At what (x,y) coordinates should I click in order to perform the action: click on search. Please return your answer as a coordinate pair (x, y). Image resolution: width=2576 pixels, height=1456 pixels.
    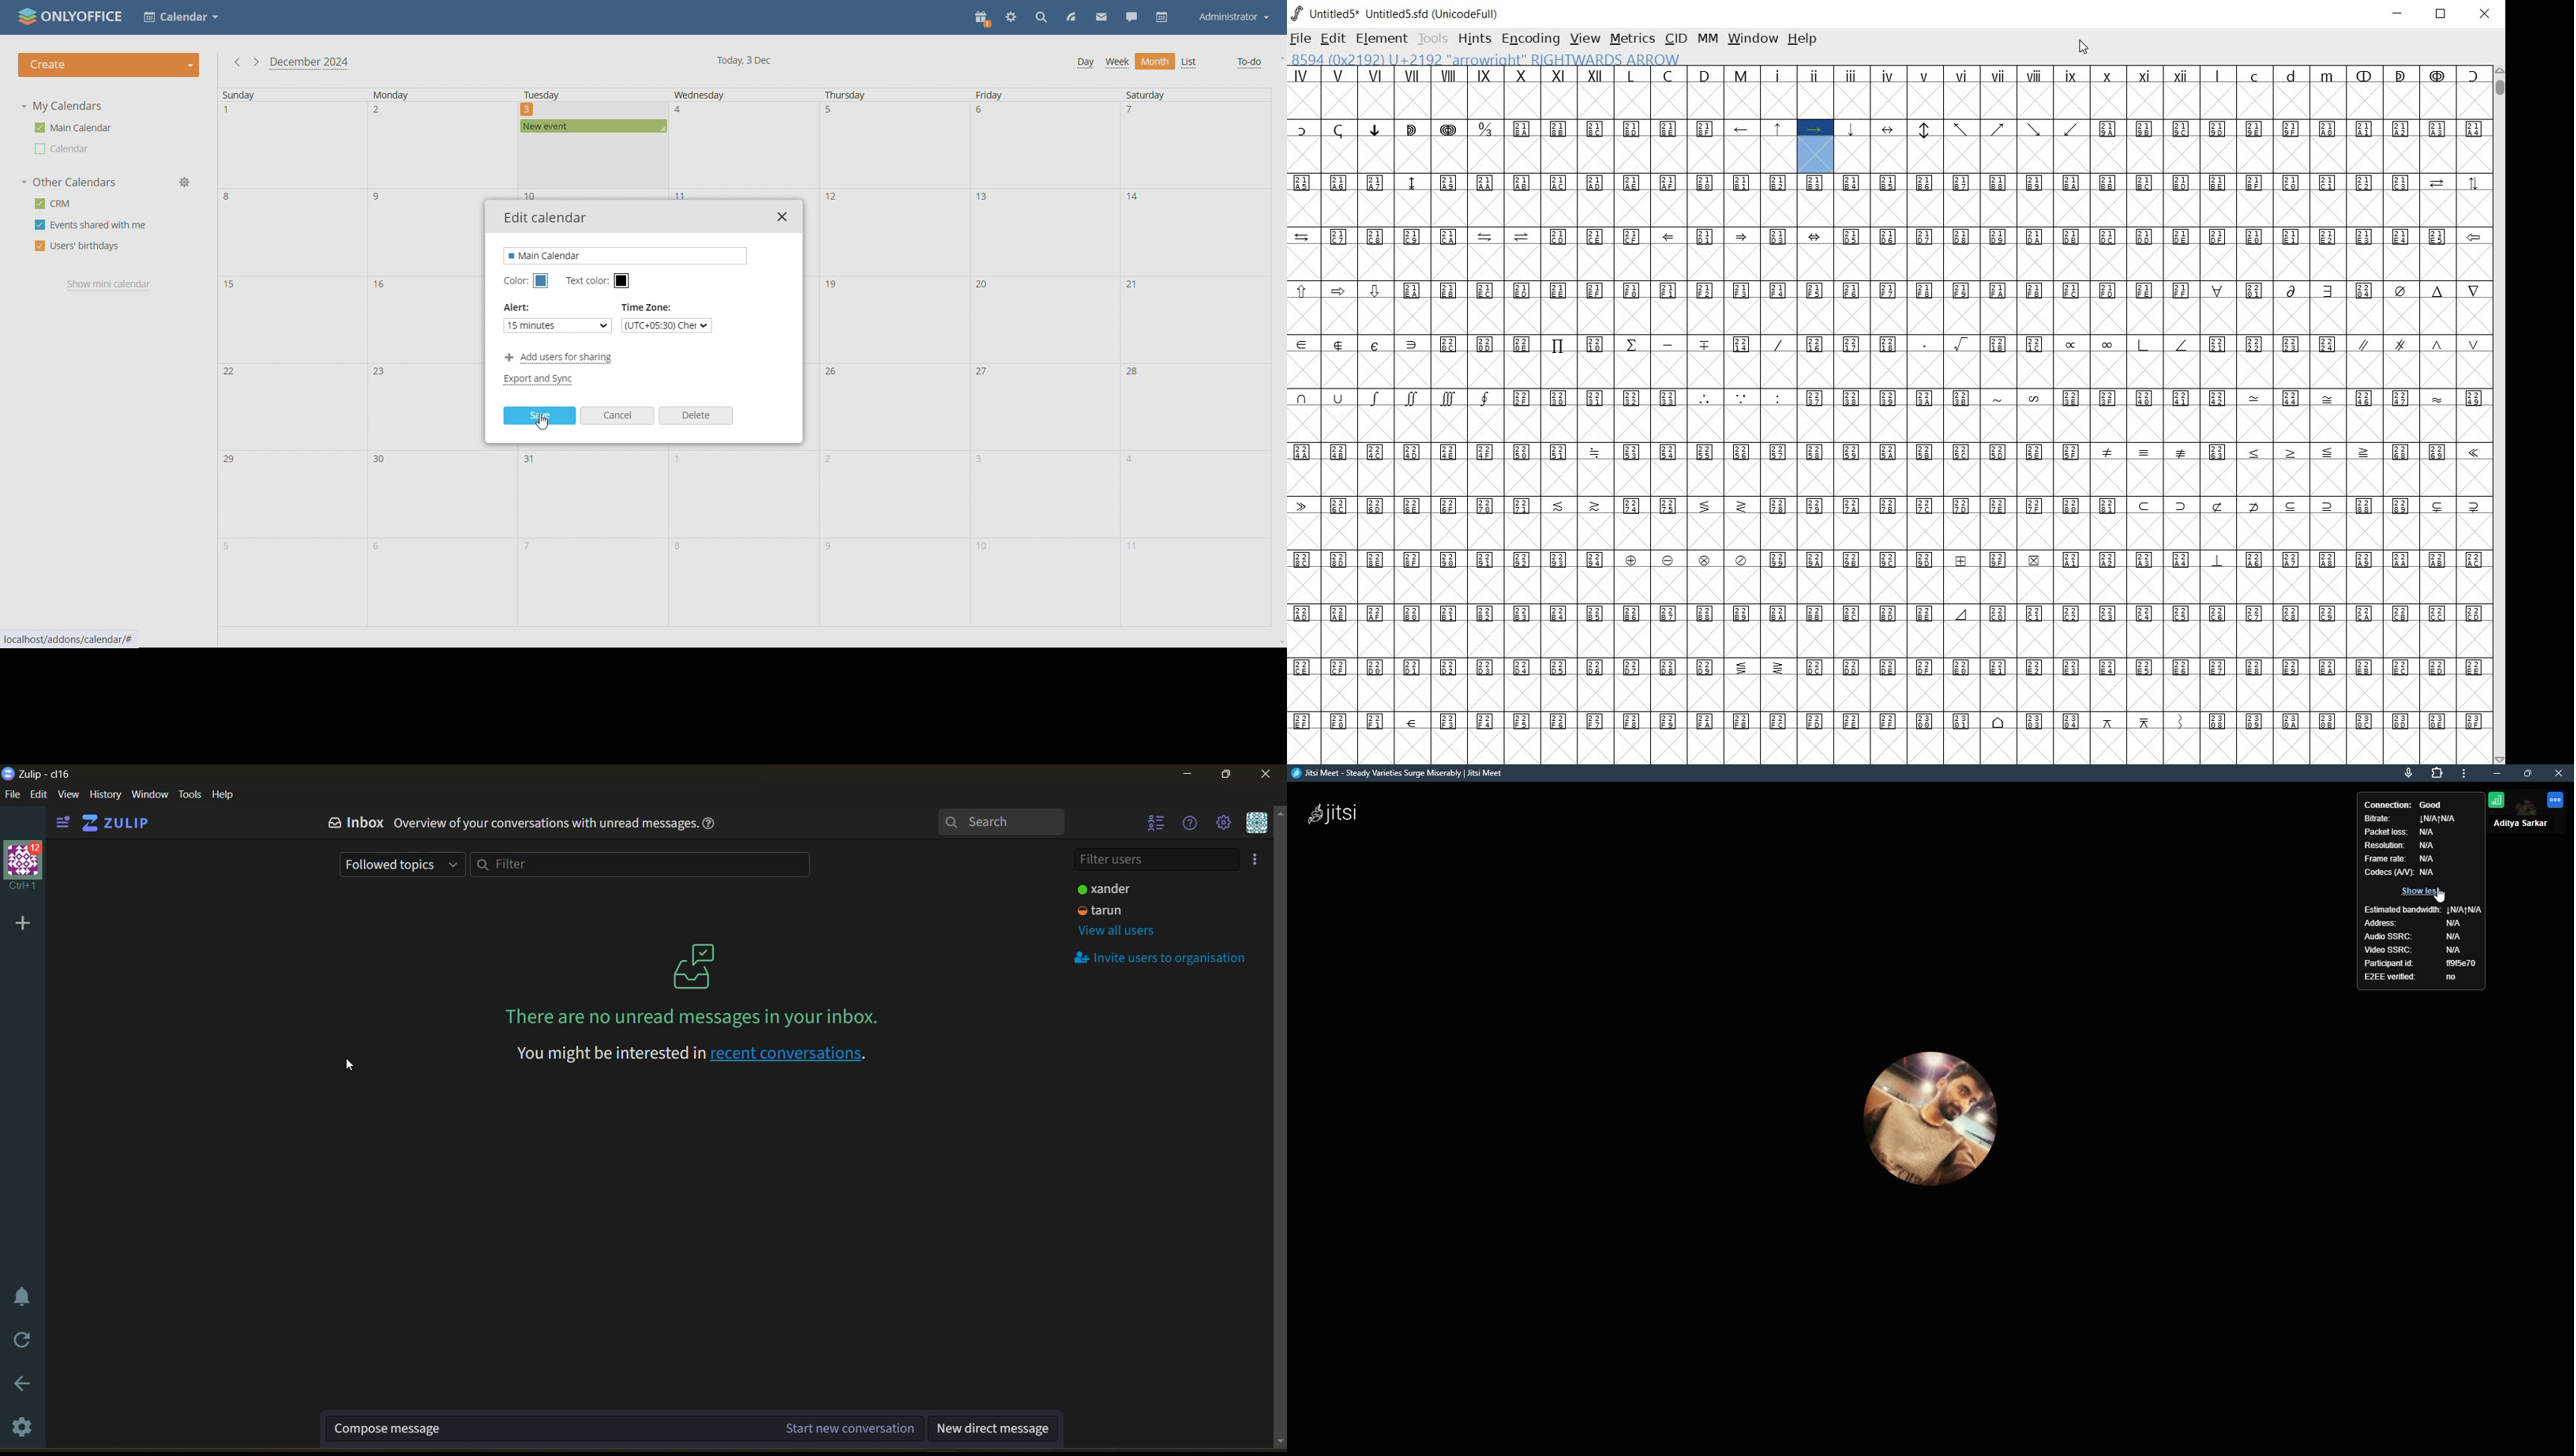
    Looking at the image, I should click on (1000, 822).